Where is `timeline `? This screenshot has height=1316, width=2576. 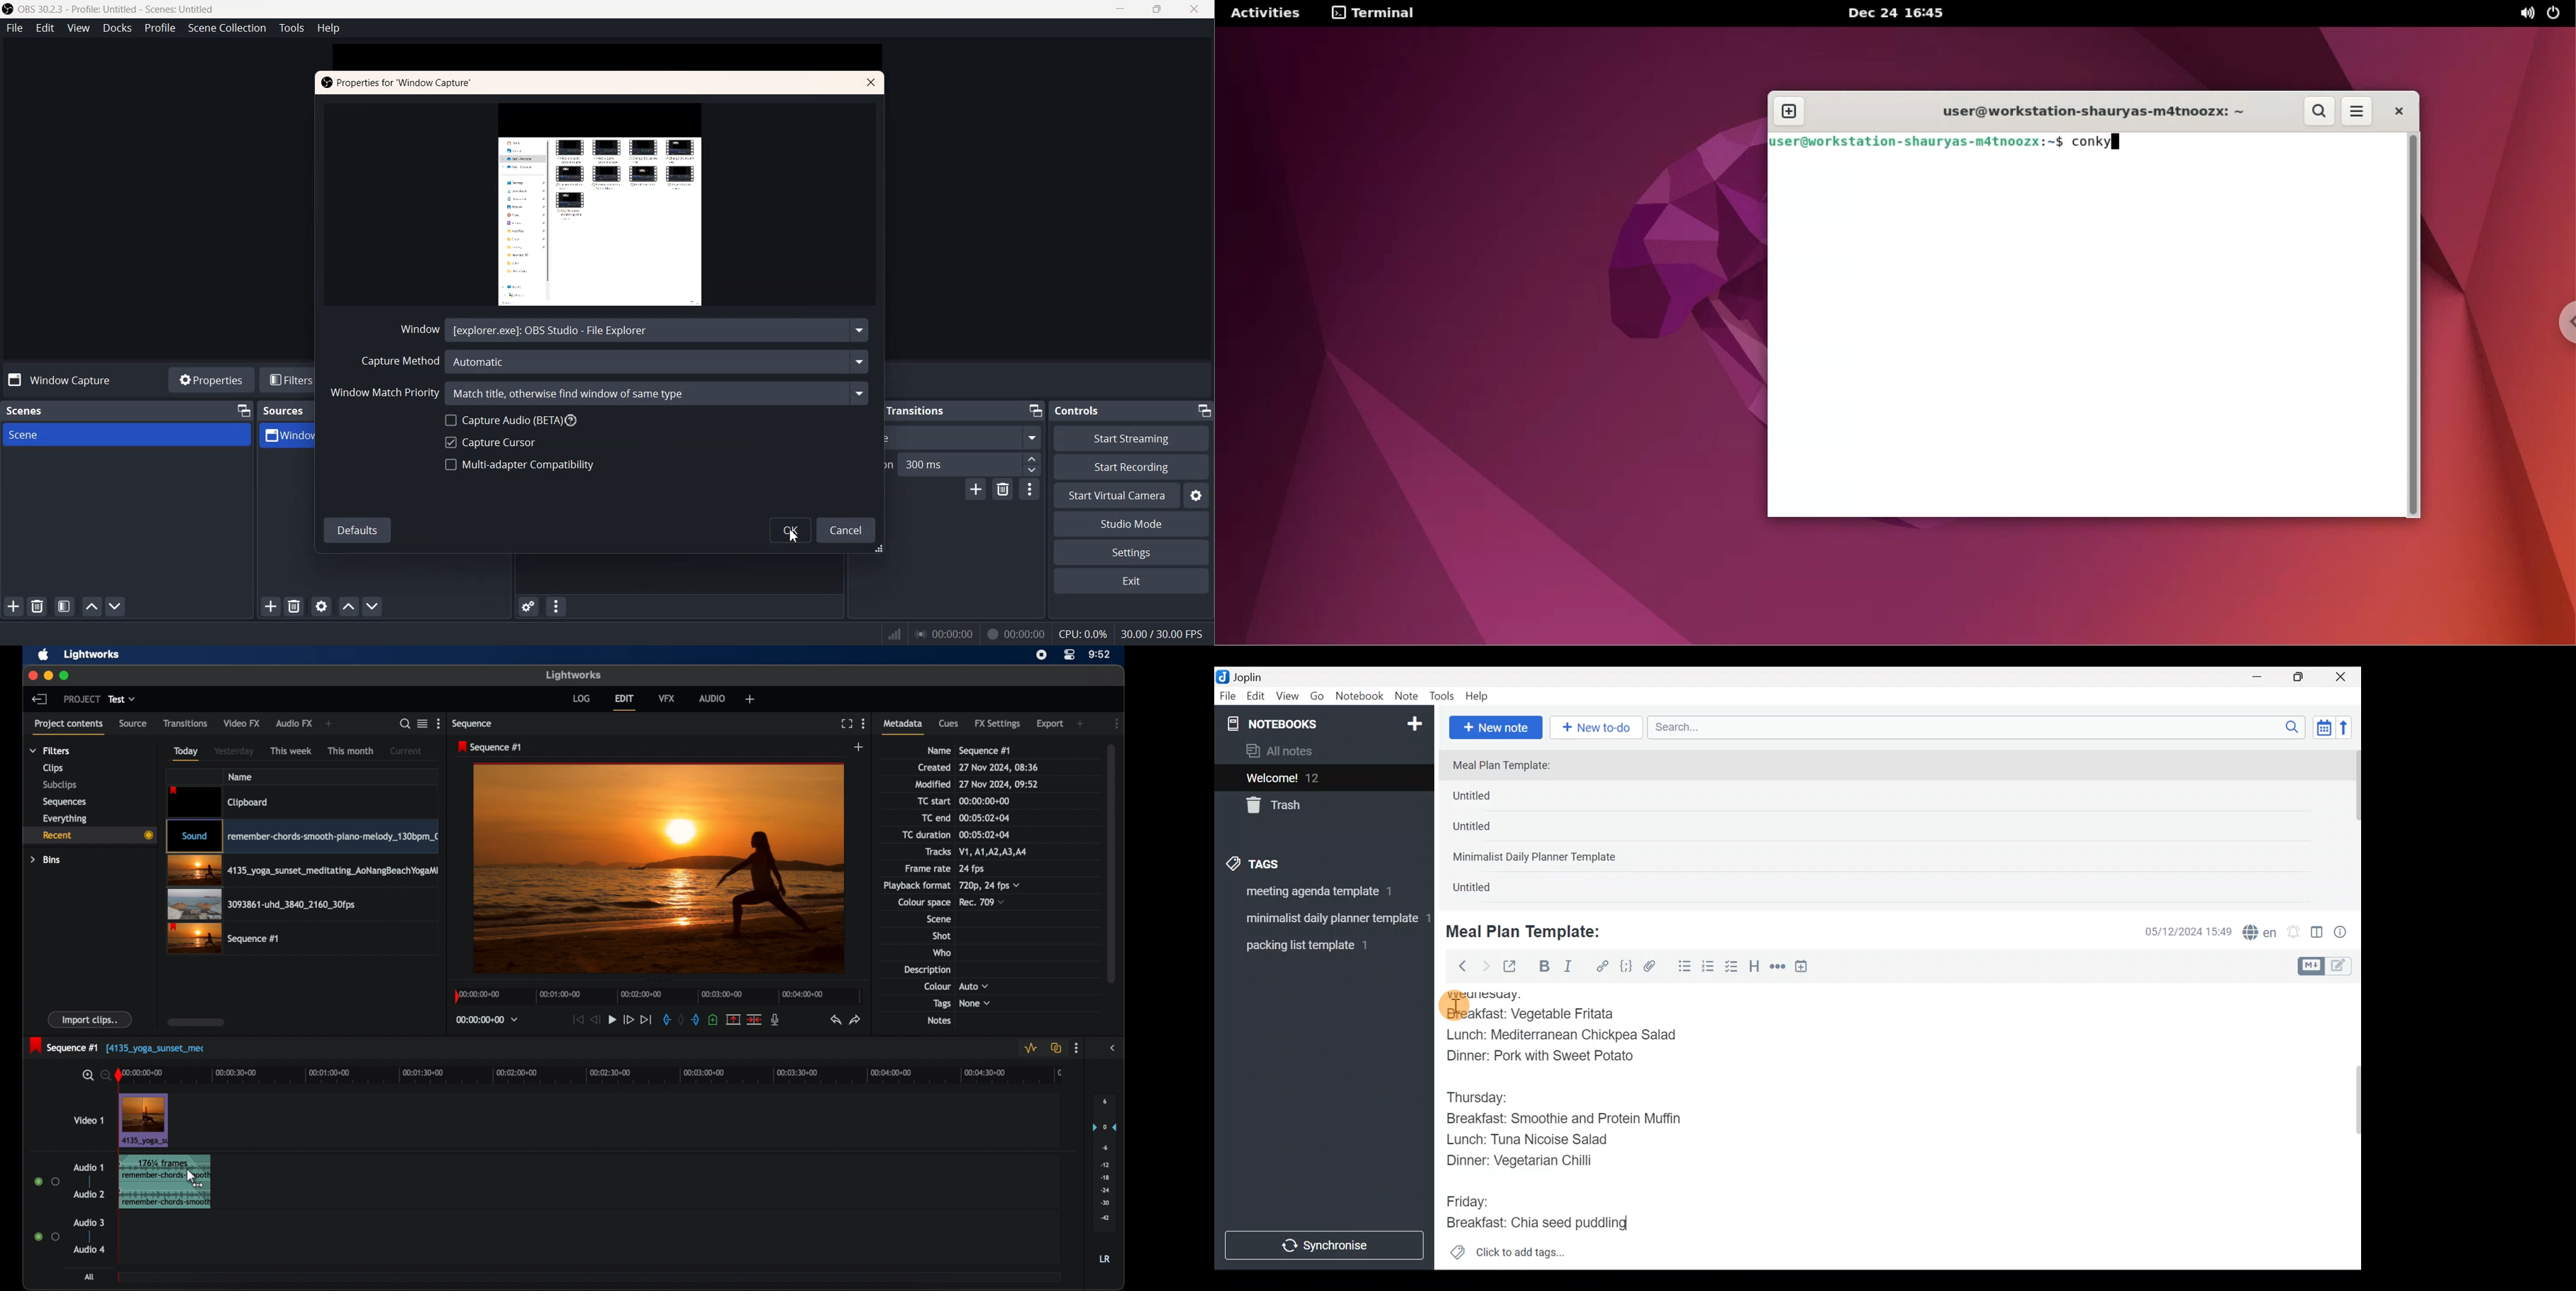
timeline  is located at coordinates (598, 1076).